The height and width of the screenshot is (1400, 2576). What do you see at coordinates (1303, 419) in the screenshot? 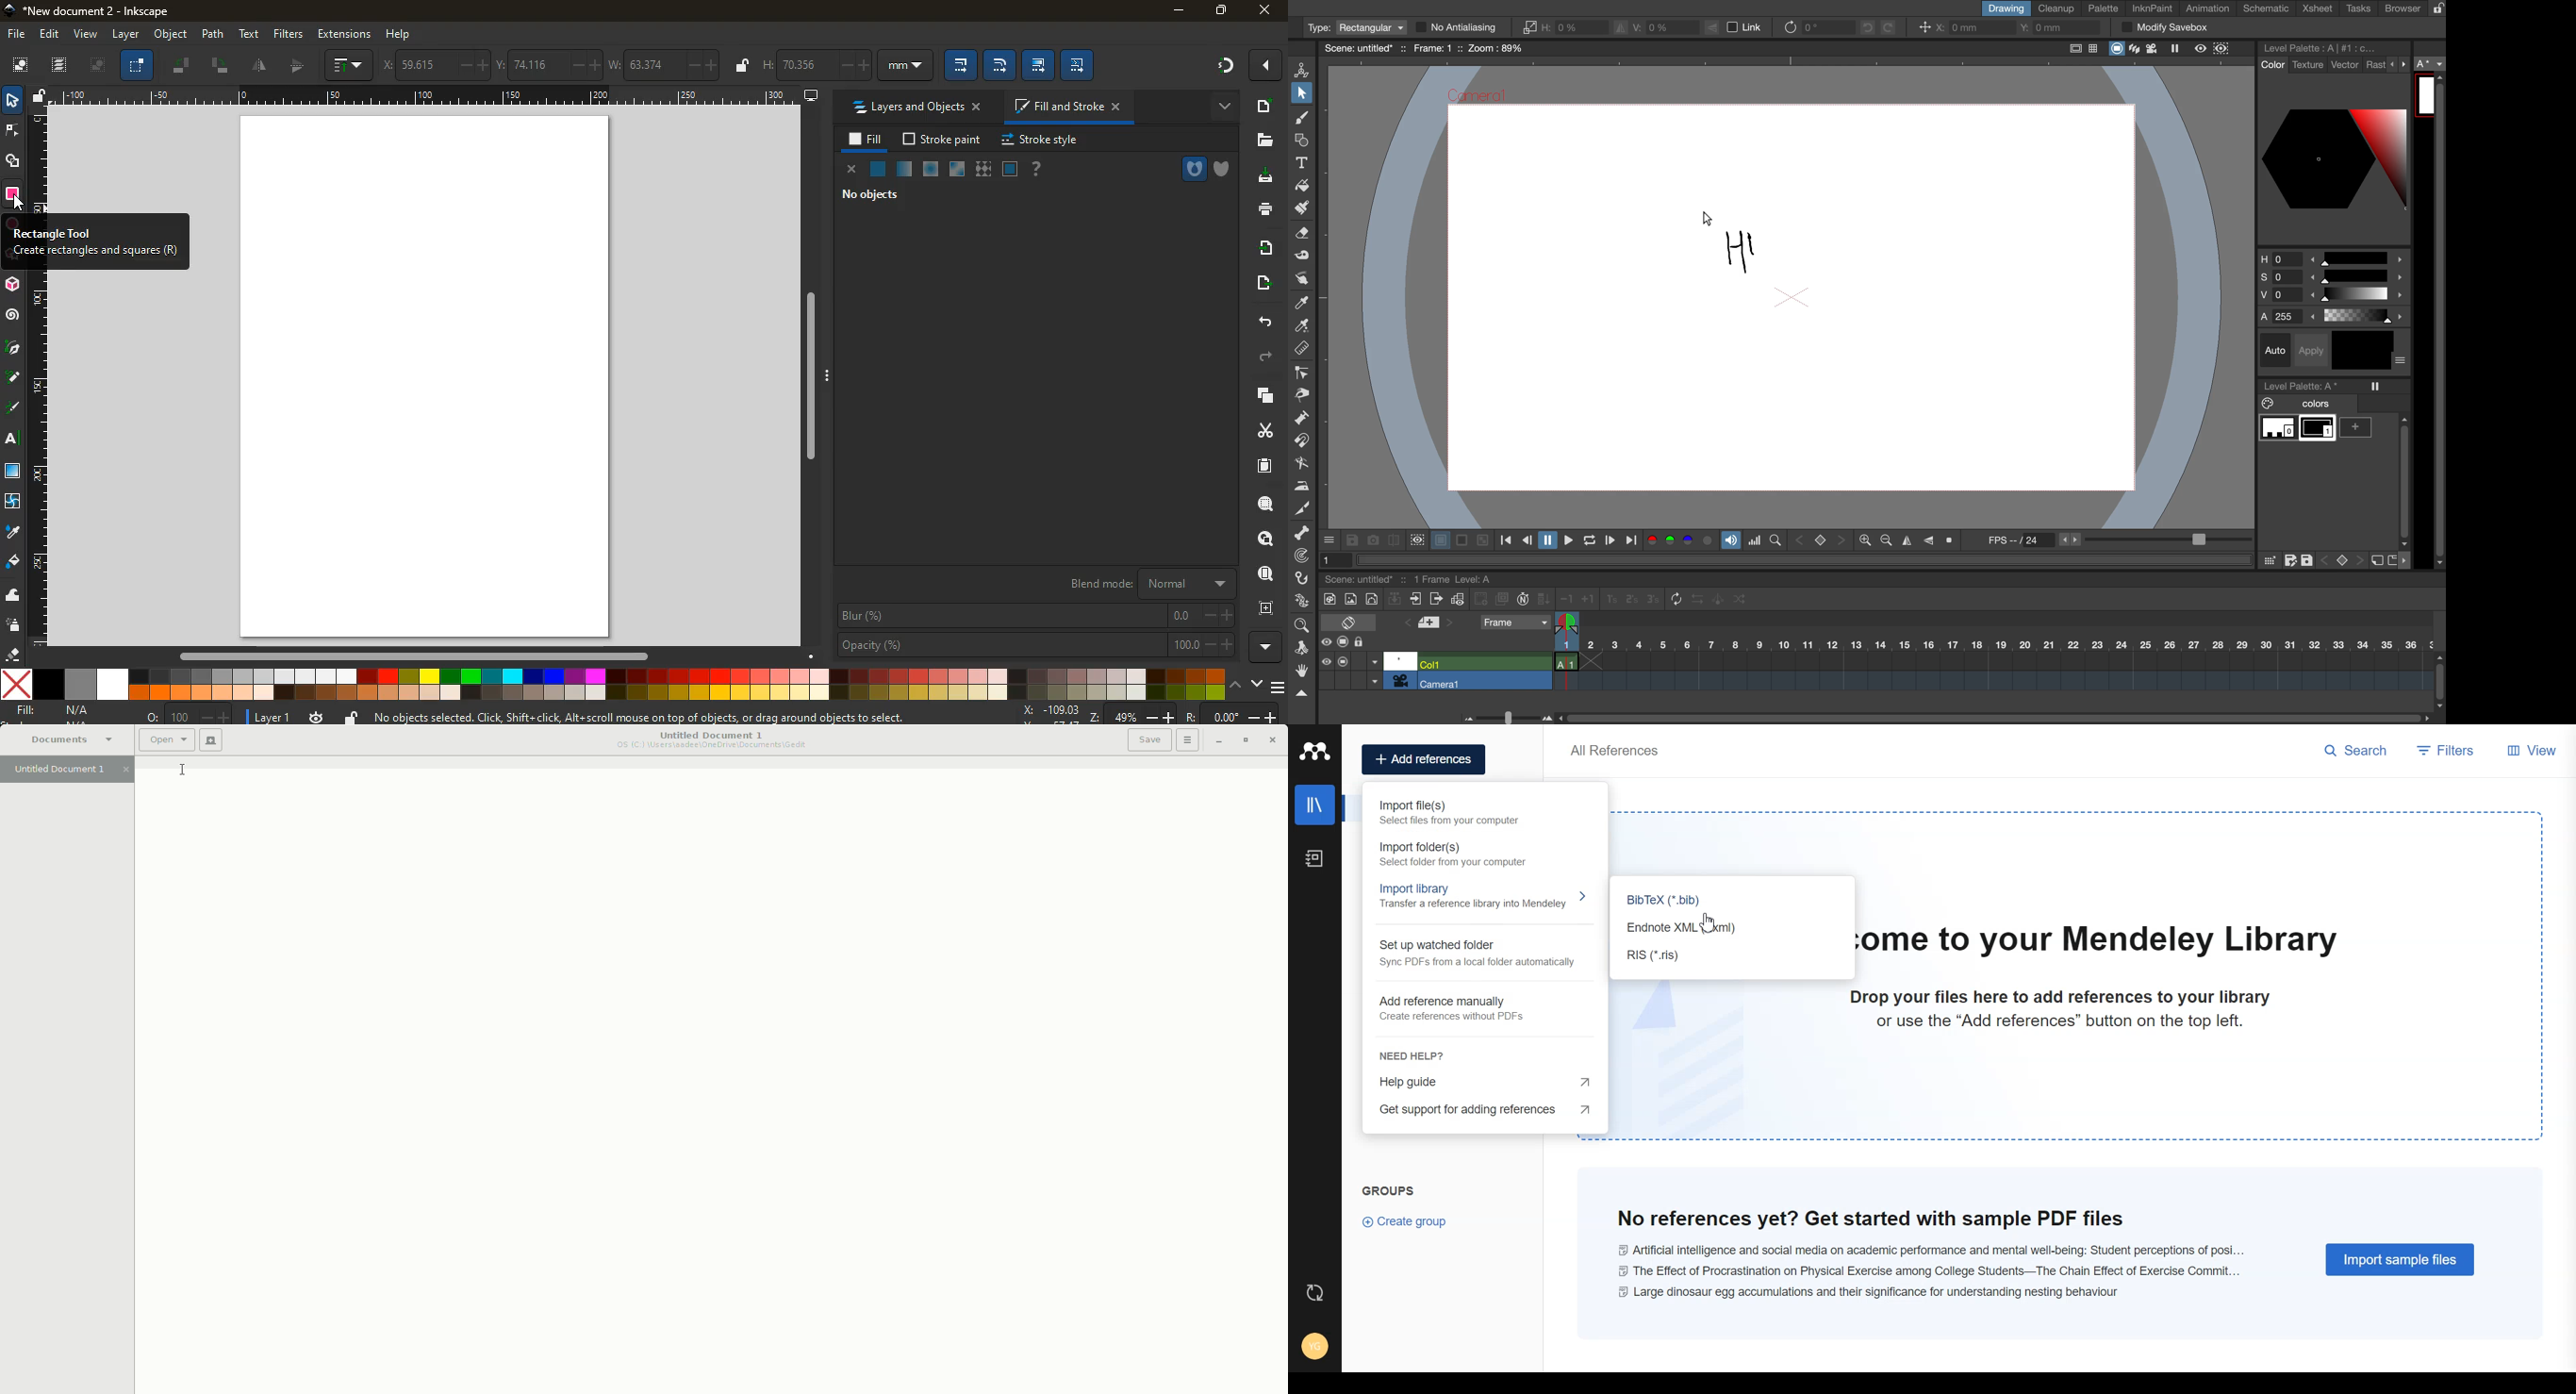
I see `pump tool` at bounding box center [1303, 419].